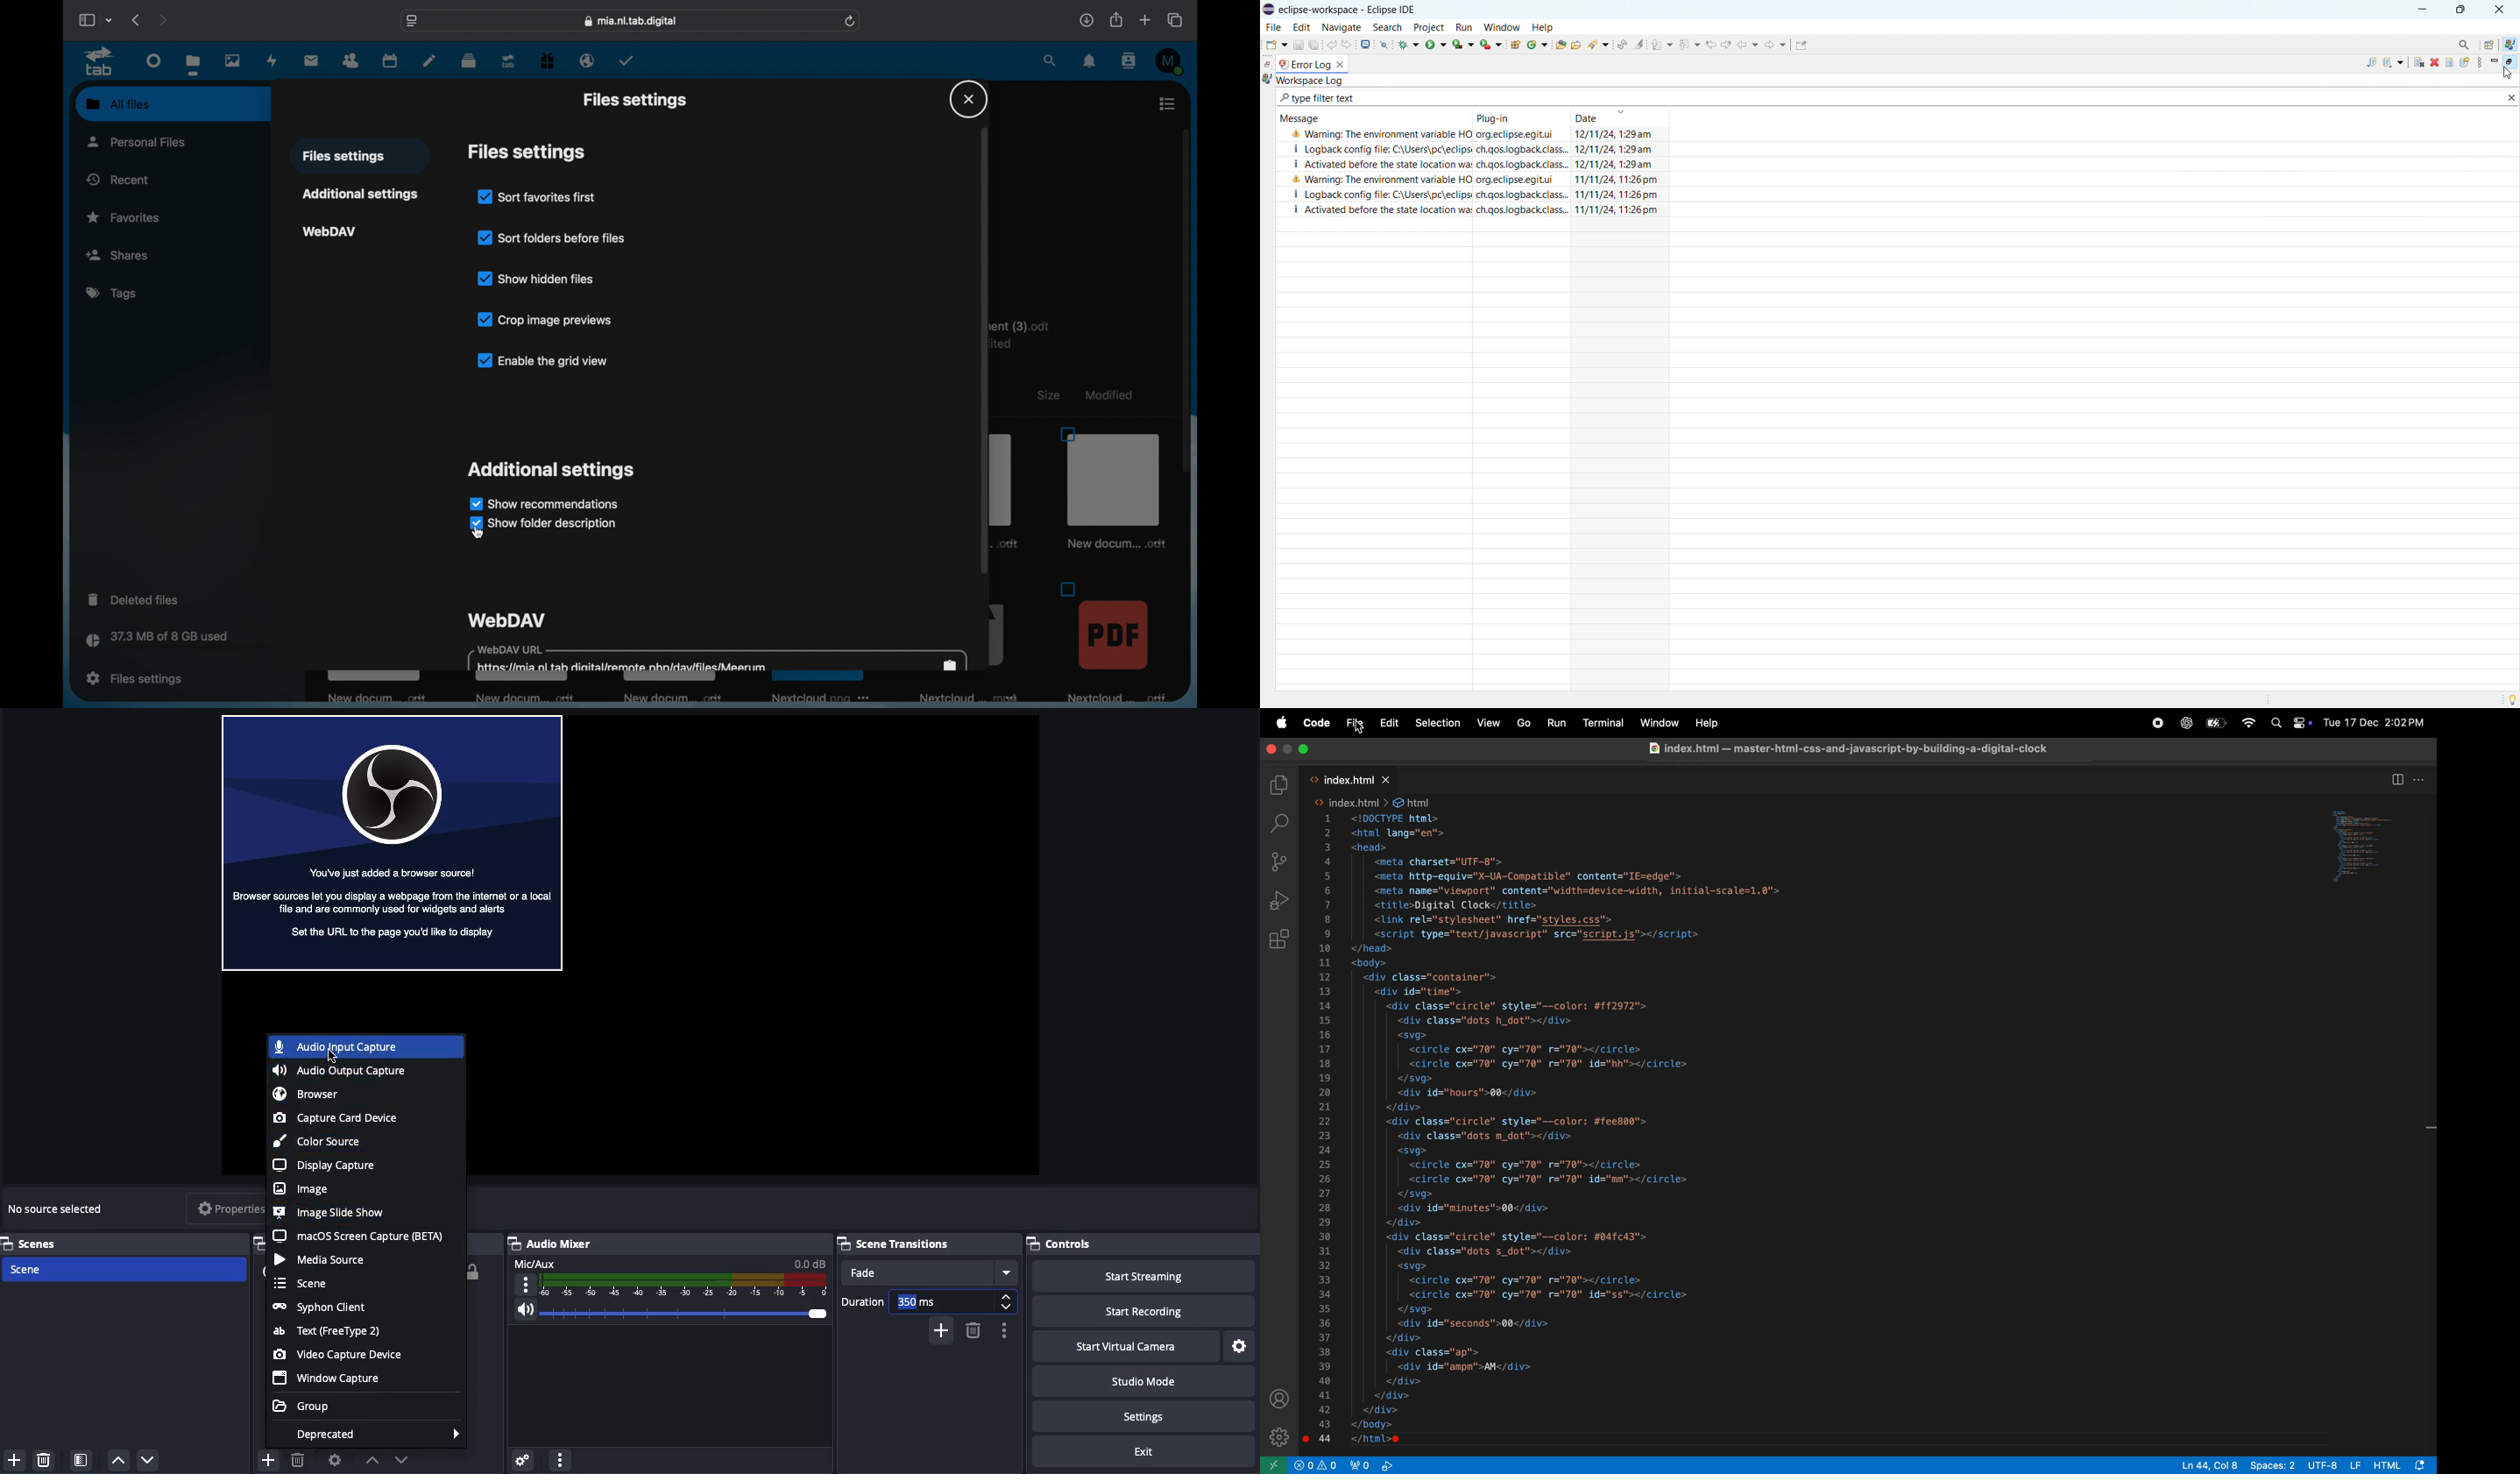 Image resolution: width=2520 pixels, height=1484 pixels. What do you see at coordinates (85, 20) in the screenshot?
I see `show sidebar` at bounding box center [85, 20].